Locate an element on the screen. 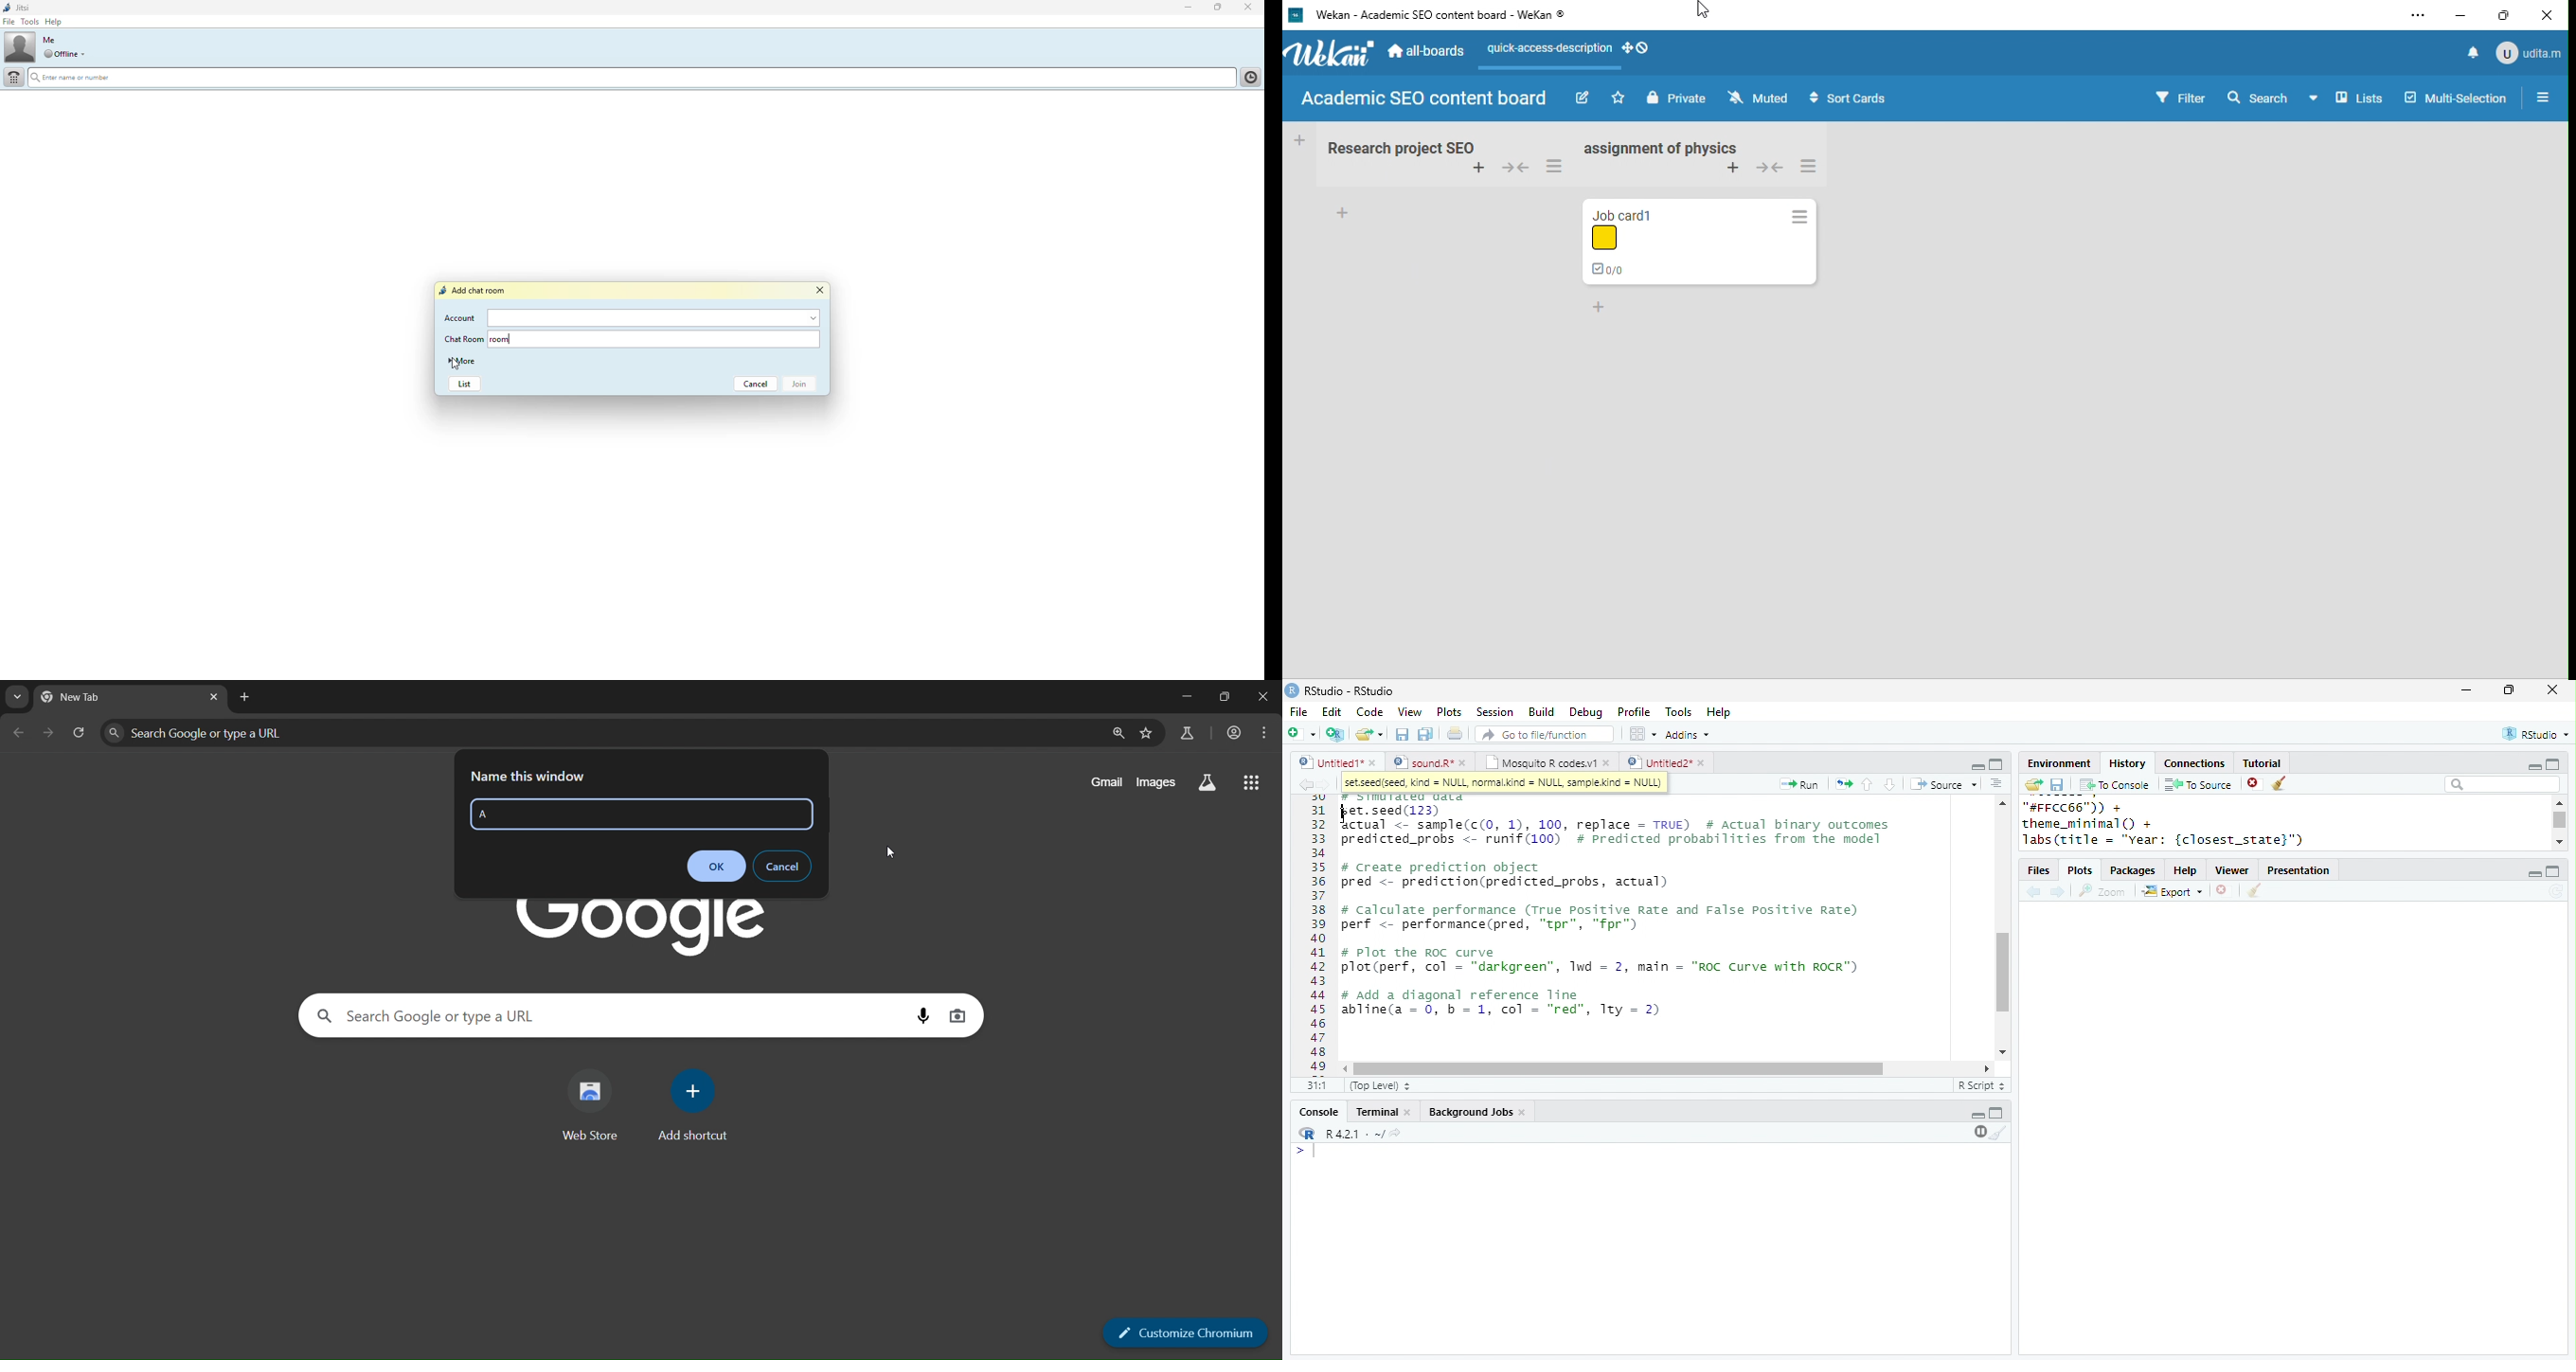 The image size is (2576, 1372). Packages is located at coordinates (2133, 871).